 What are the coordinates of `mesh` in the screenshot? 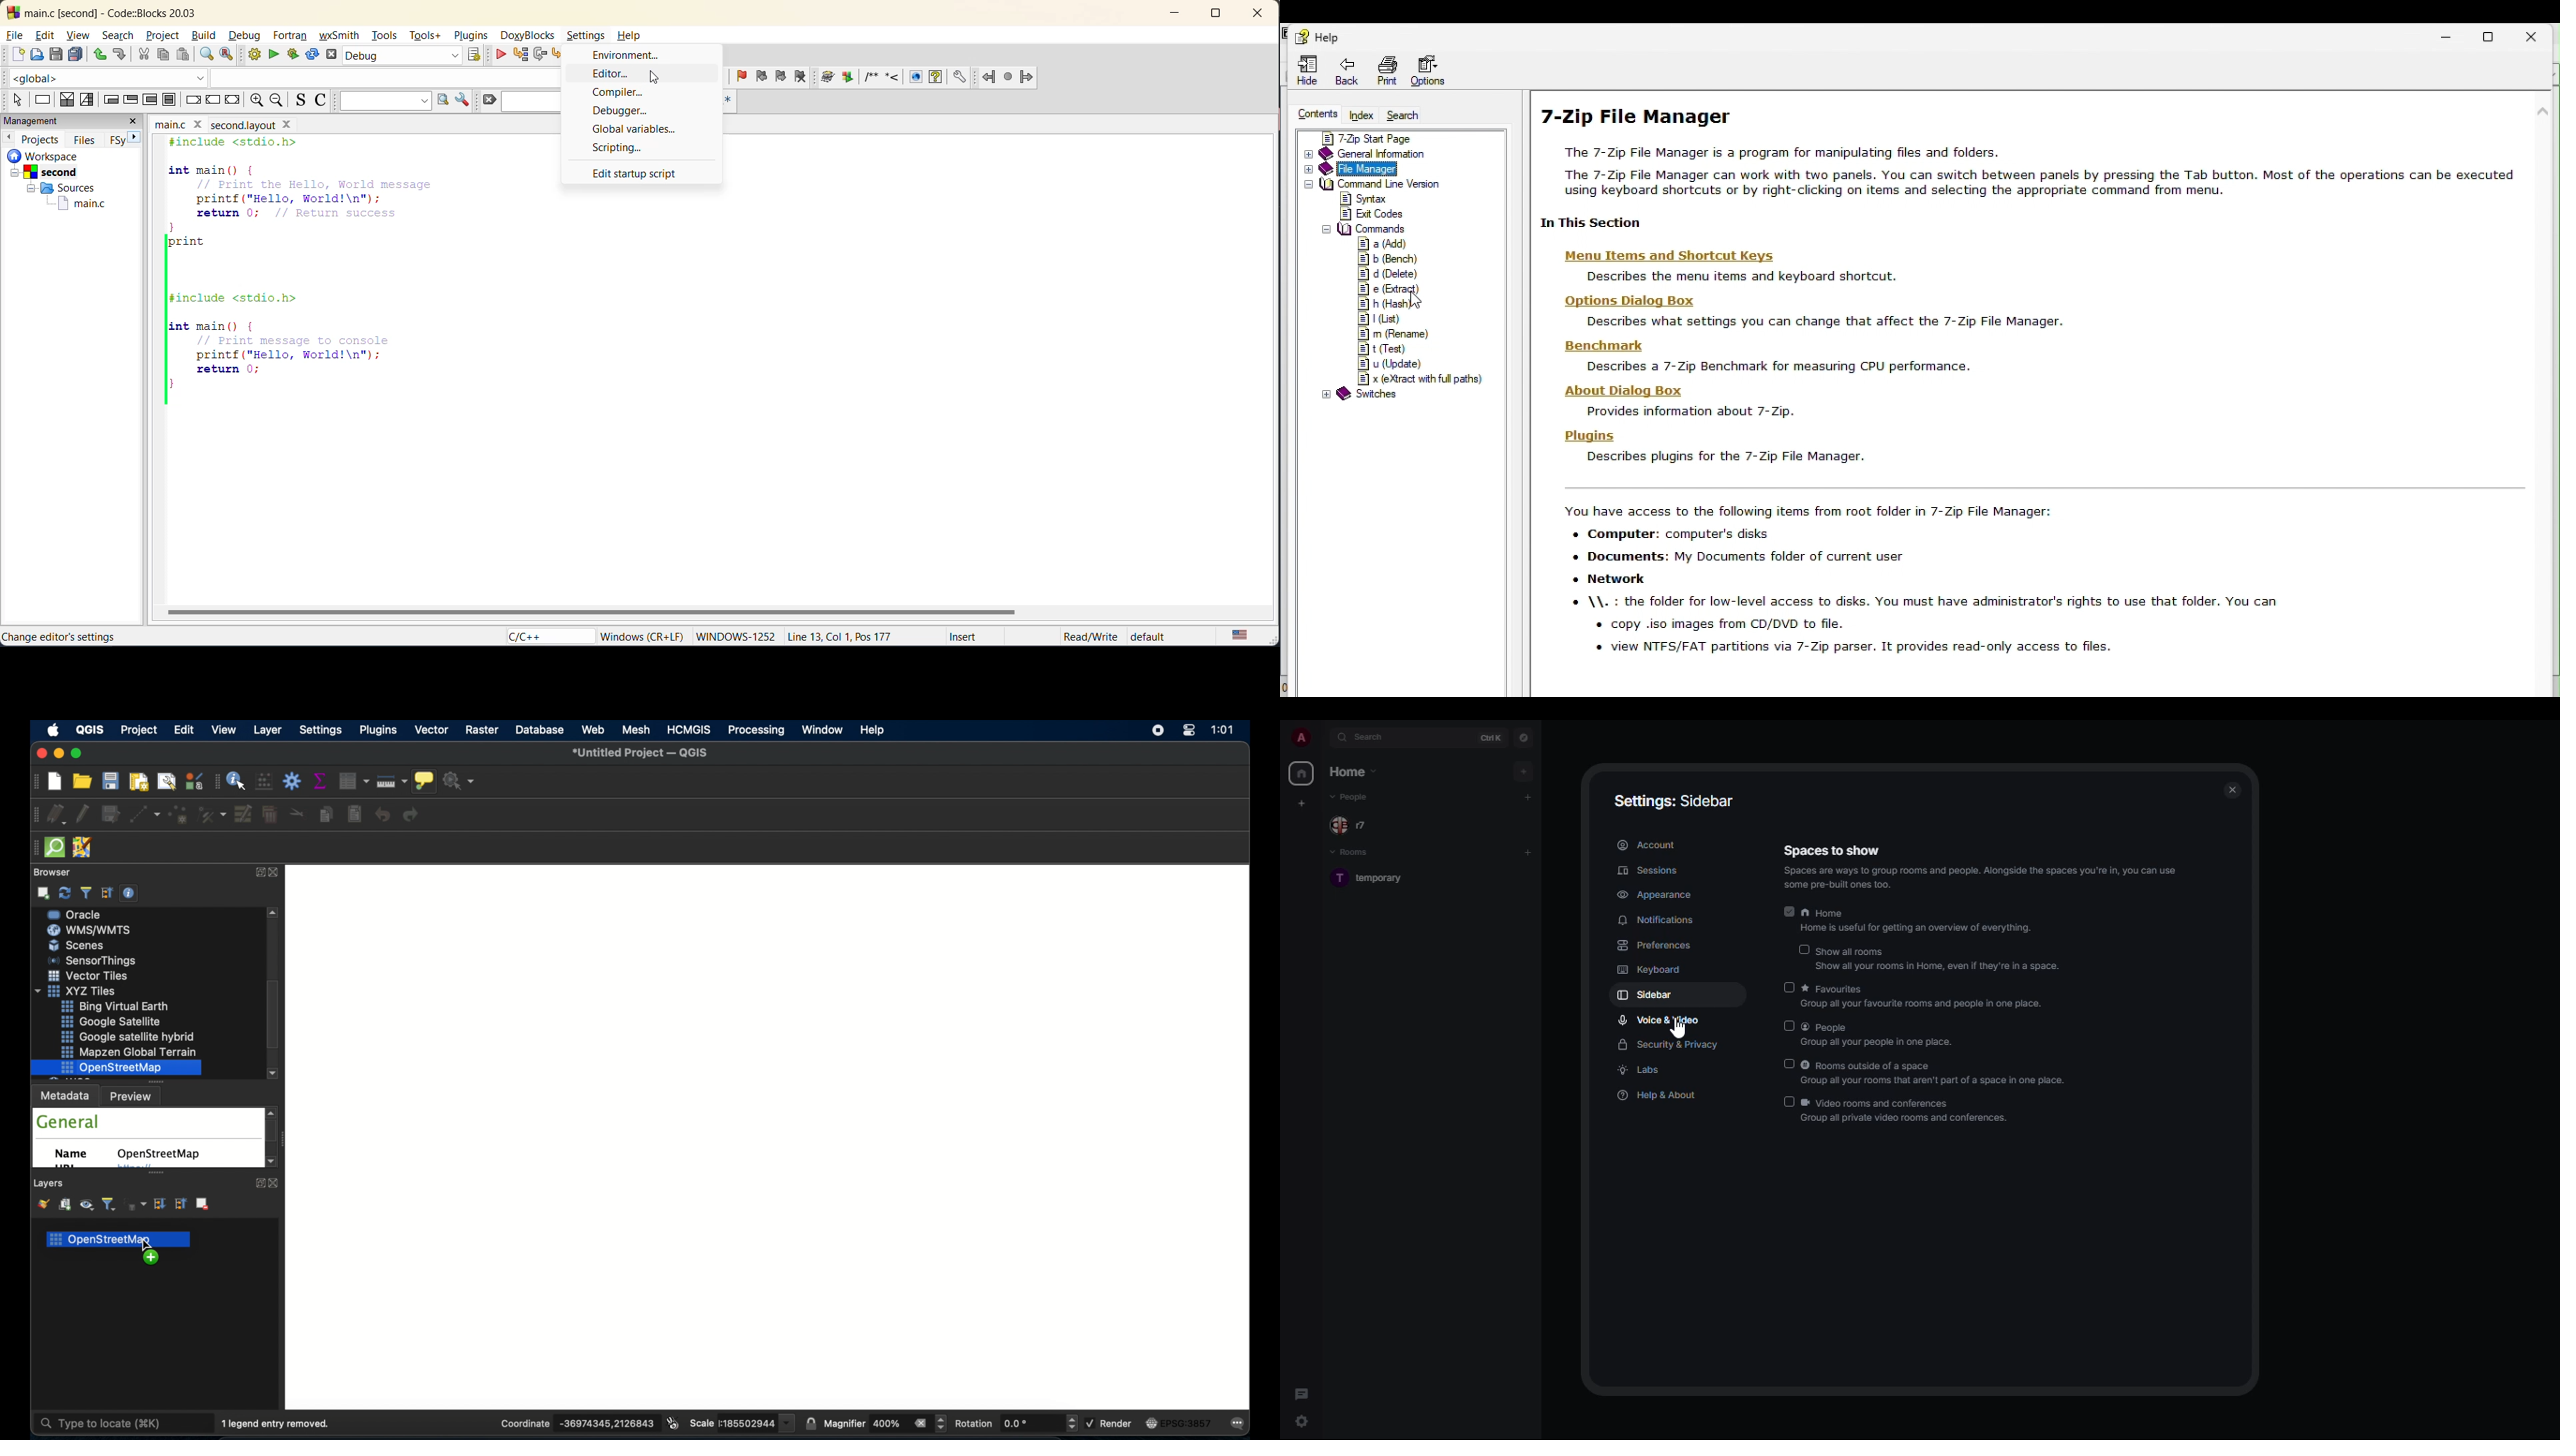 It's located at (637, 731).